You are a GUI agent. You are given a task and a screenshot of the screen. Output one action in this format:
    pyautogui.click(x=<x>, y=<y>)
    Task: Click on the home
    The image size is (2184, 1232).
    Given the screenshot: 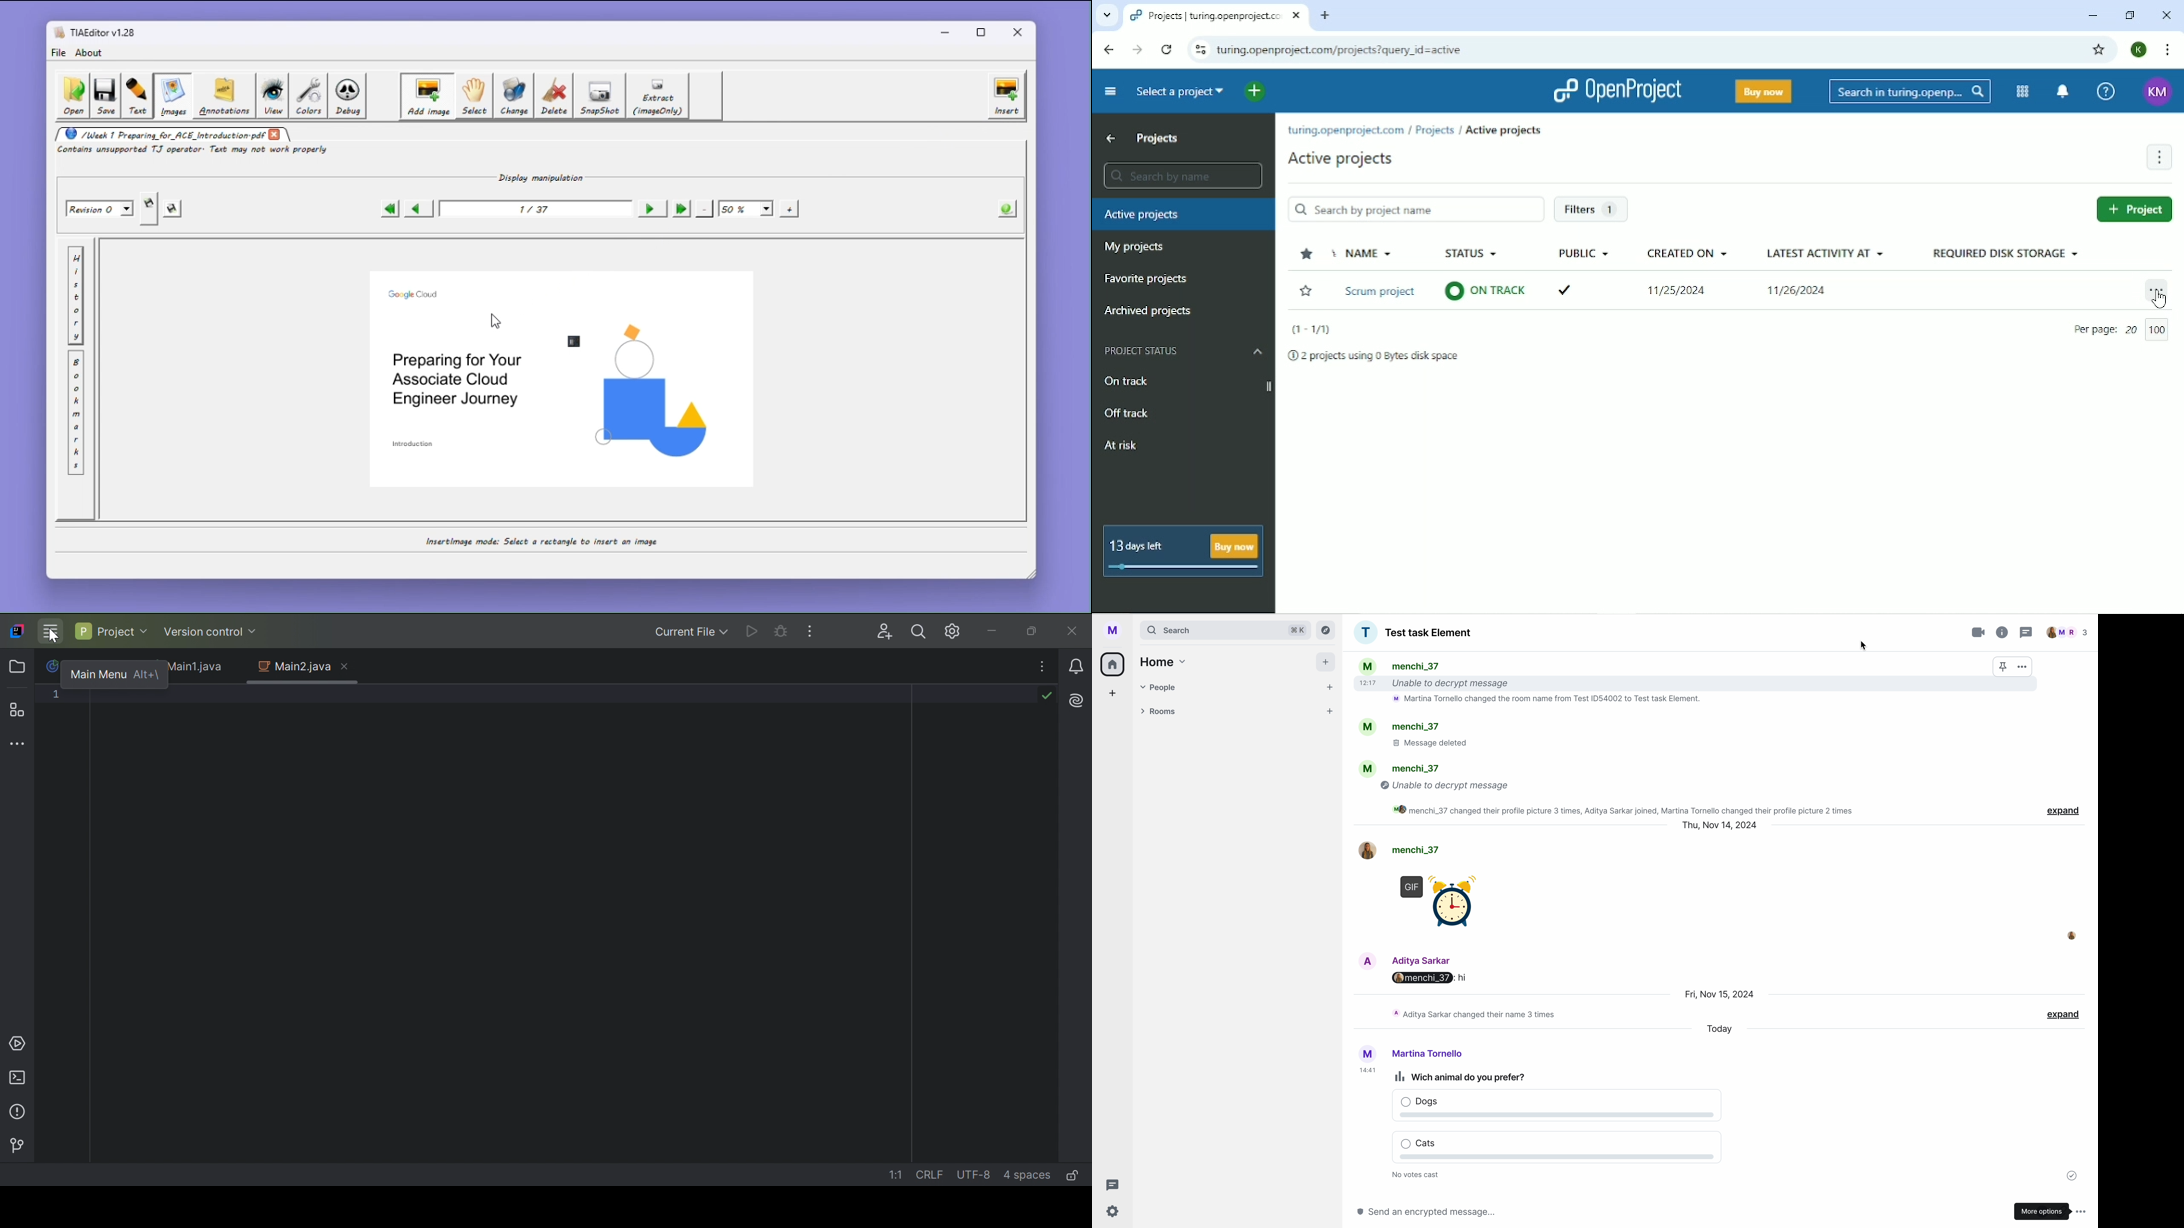 What is the action you would take?
    pyautogui.click(x=1161, y=661)
    